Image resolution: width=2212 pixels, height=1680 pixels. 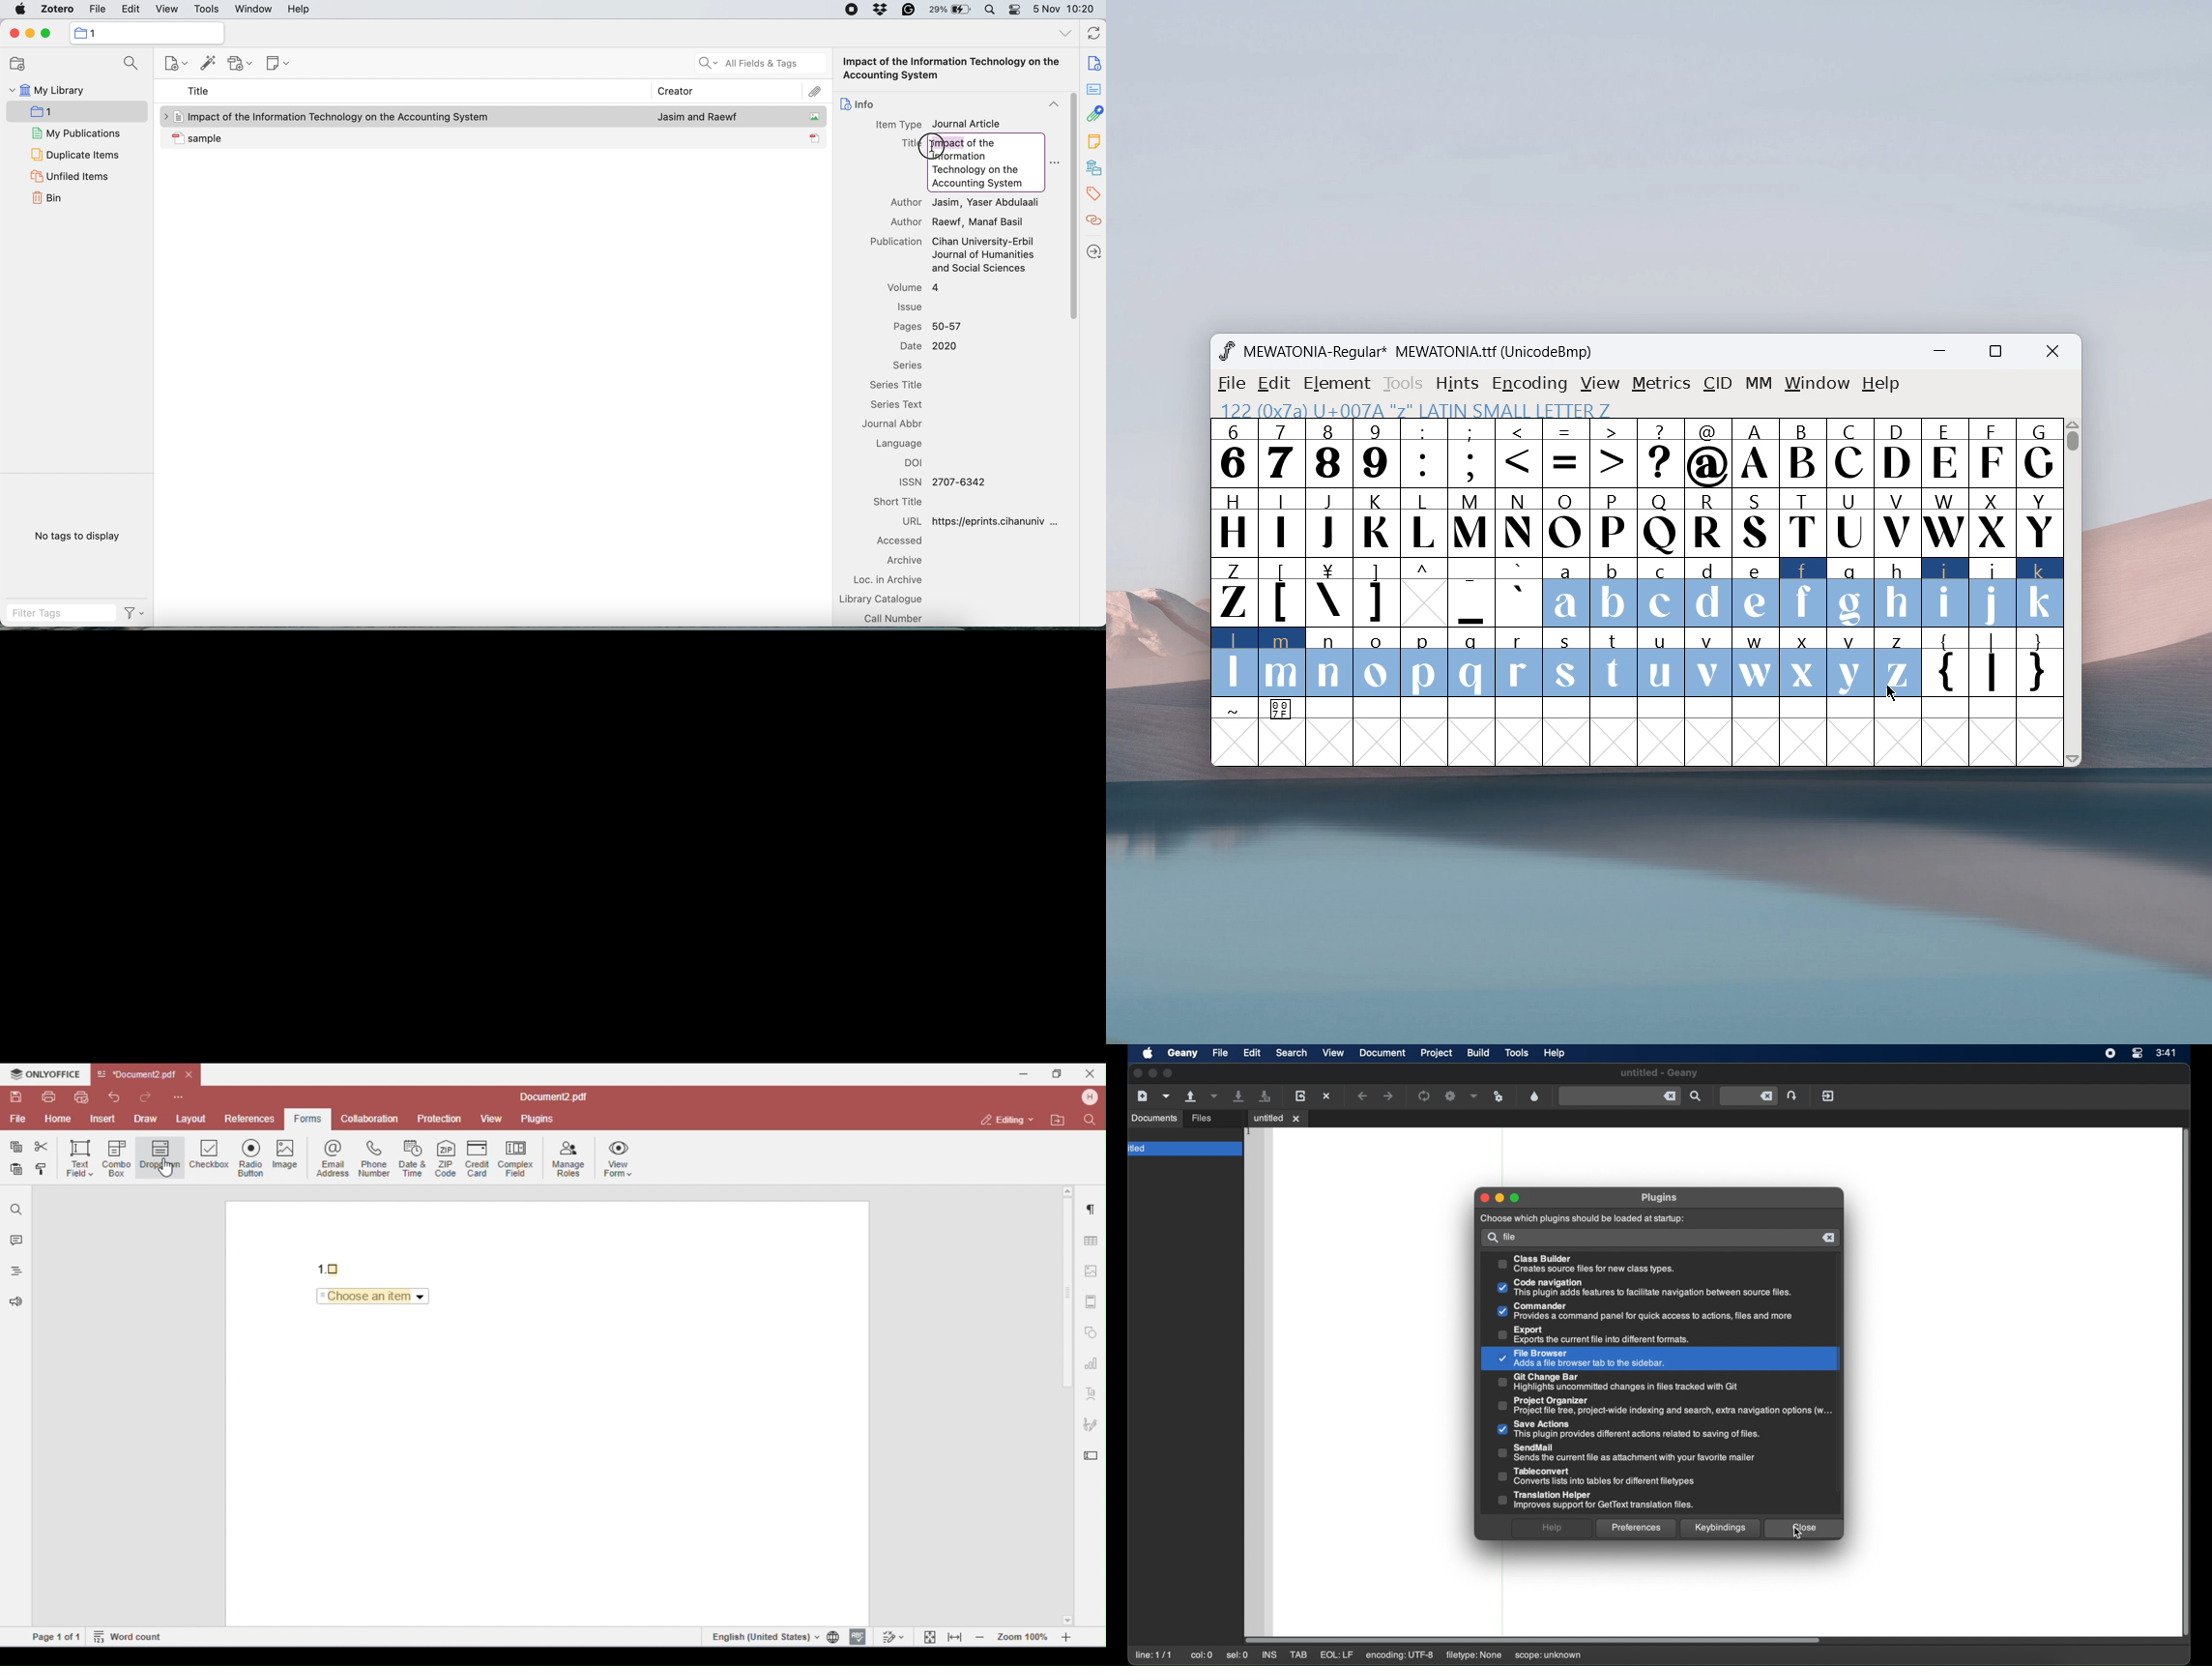 What do you see at coordinates (815, 92) in the screenshot?
I see `attachment` at bounding box center [815, 92].